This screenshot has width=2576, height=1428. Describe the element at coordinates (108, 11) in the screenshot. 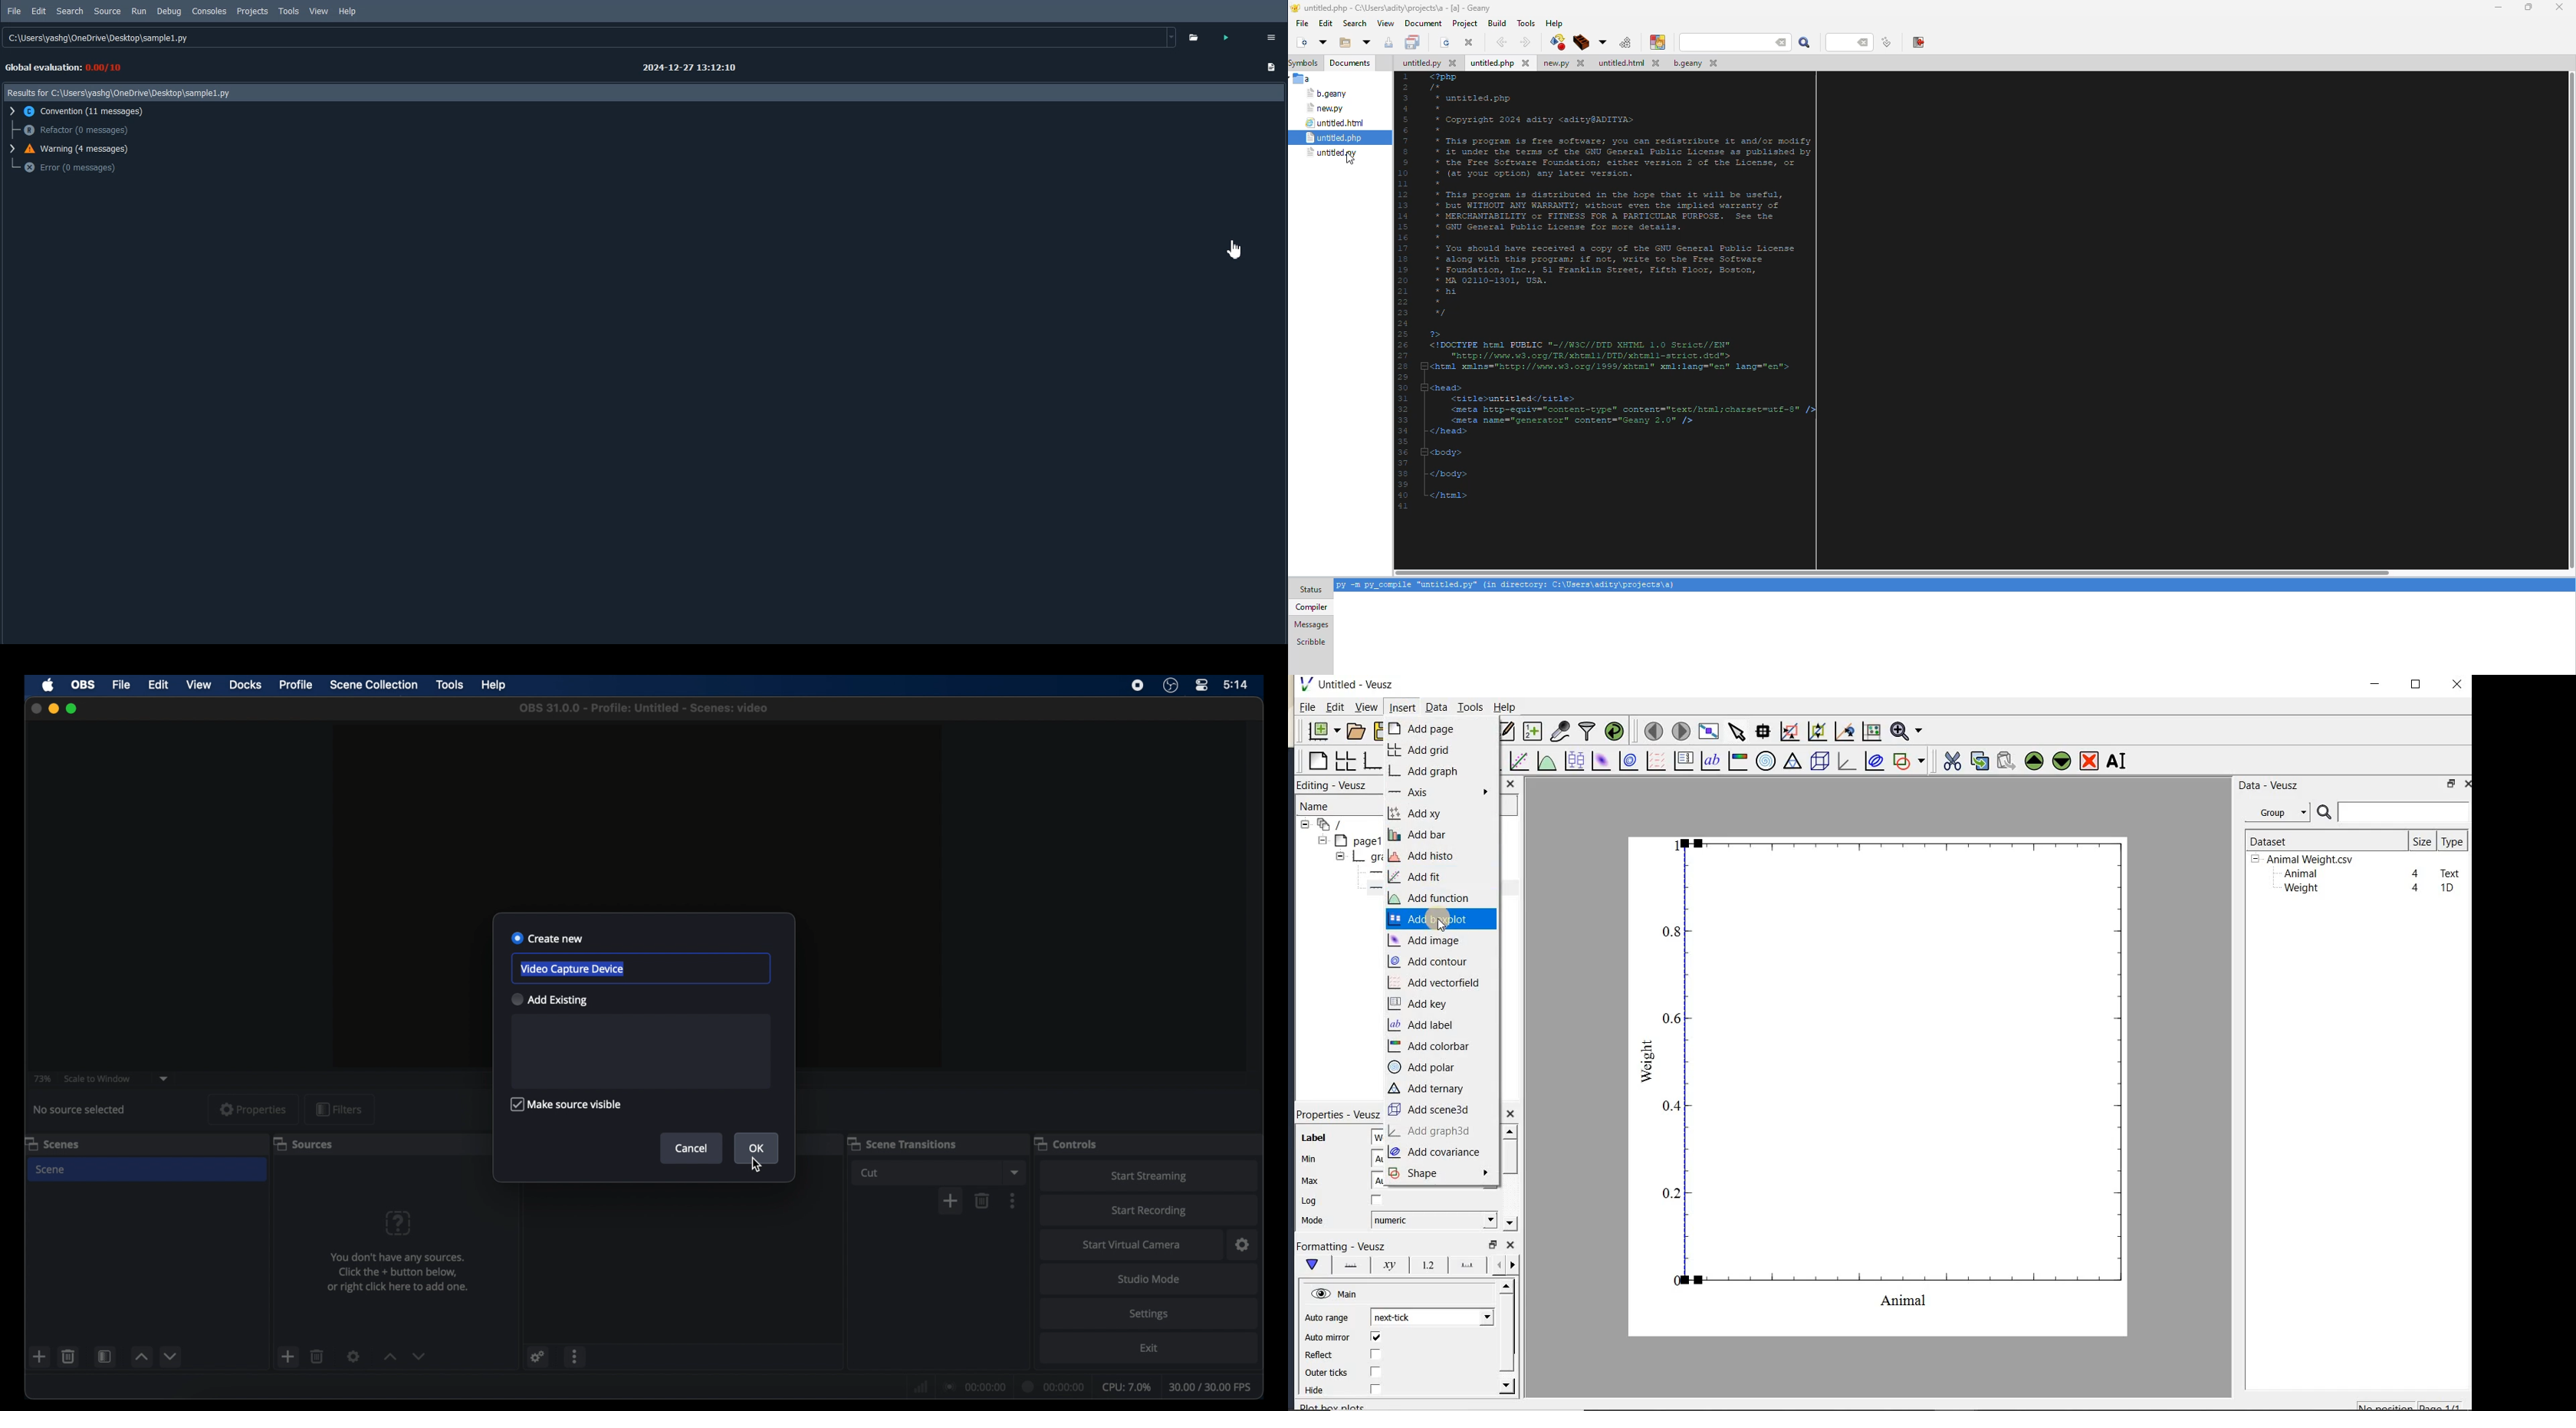

I see `Source` at that location.